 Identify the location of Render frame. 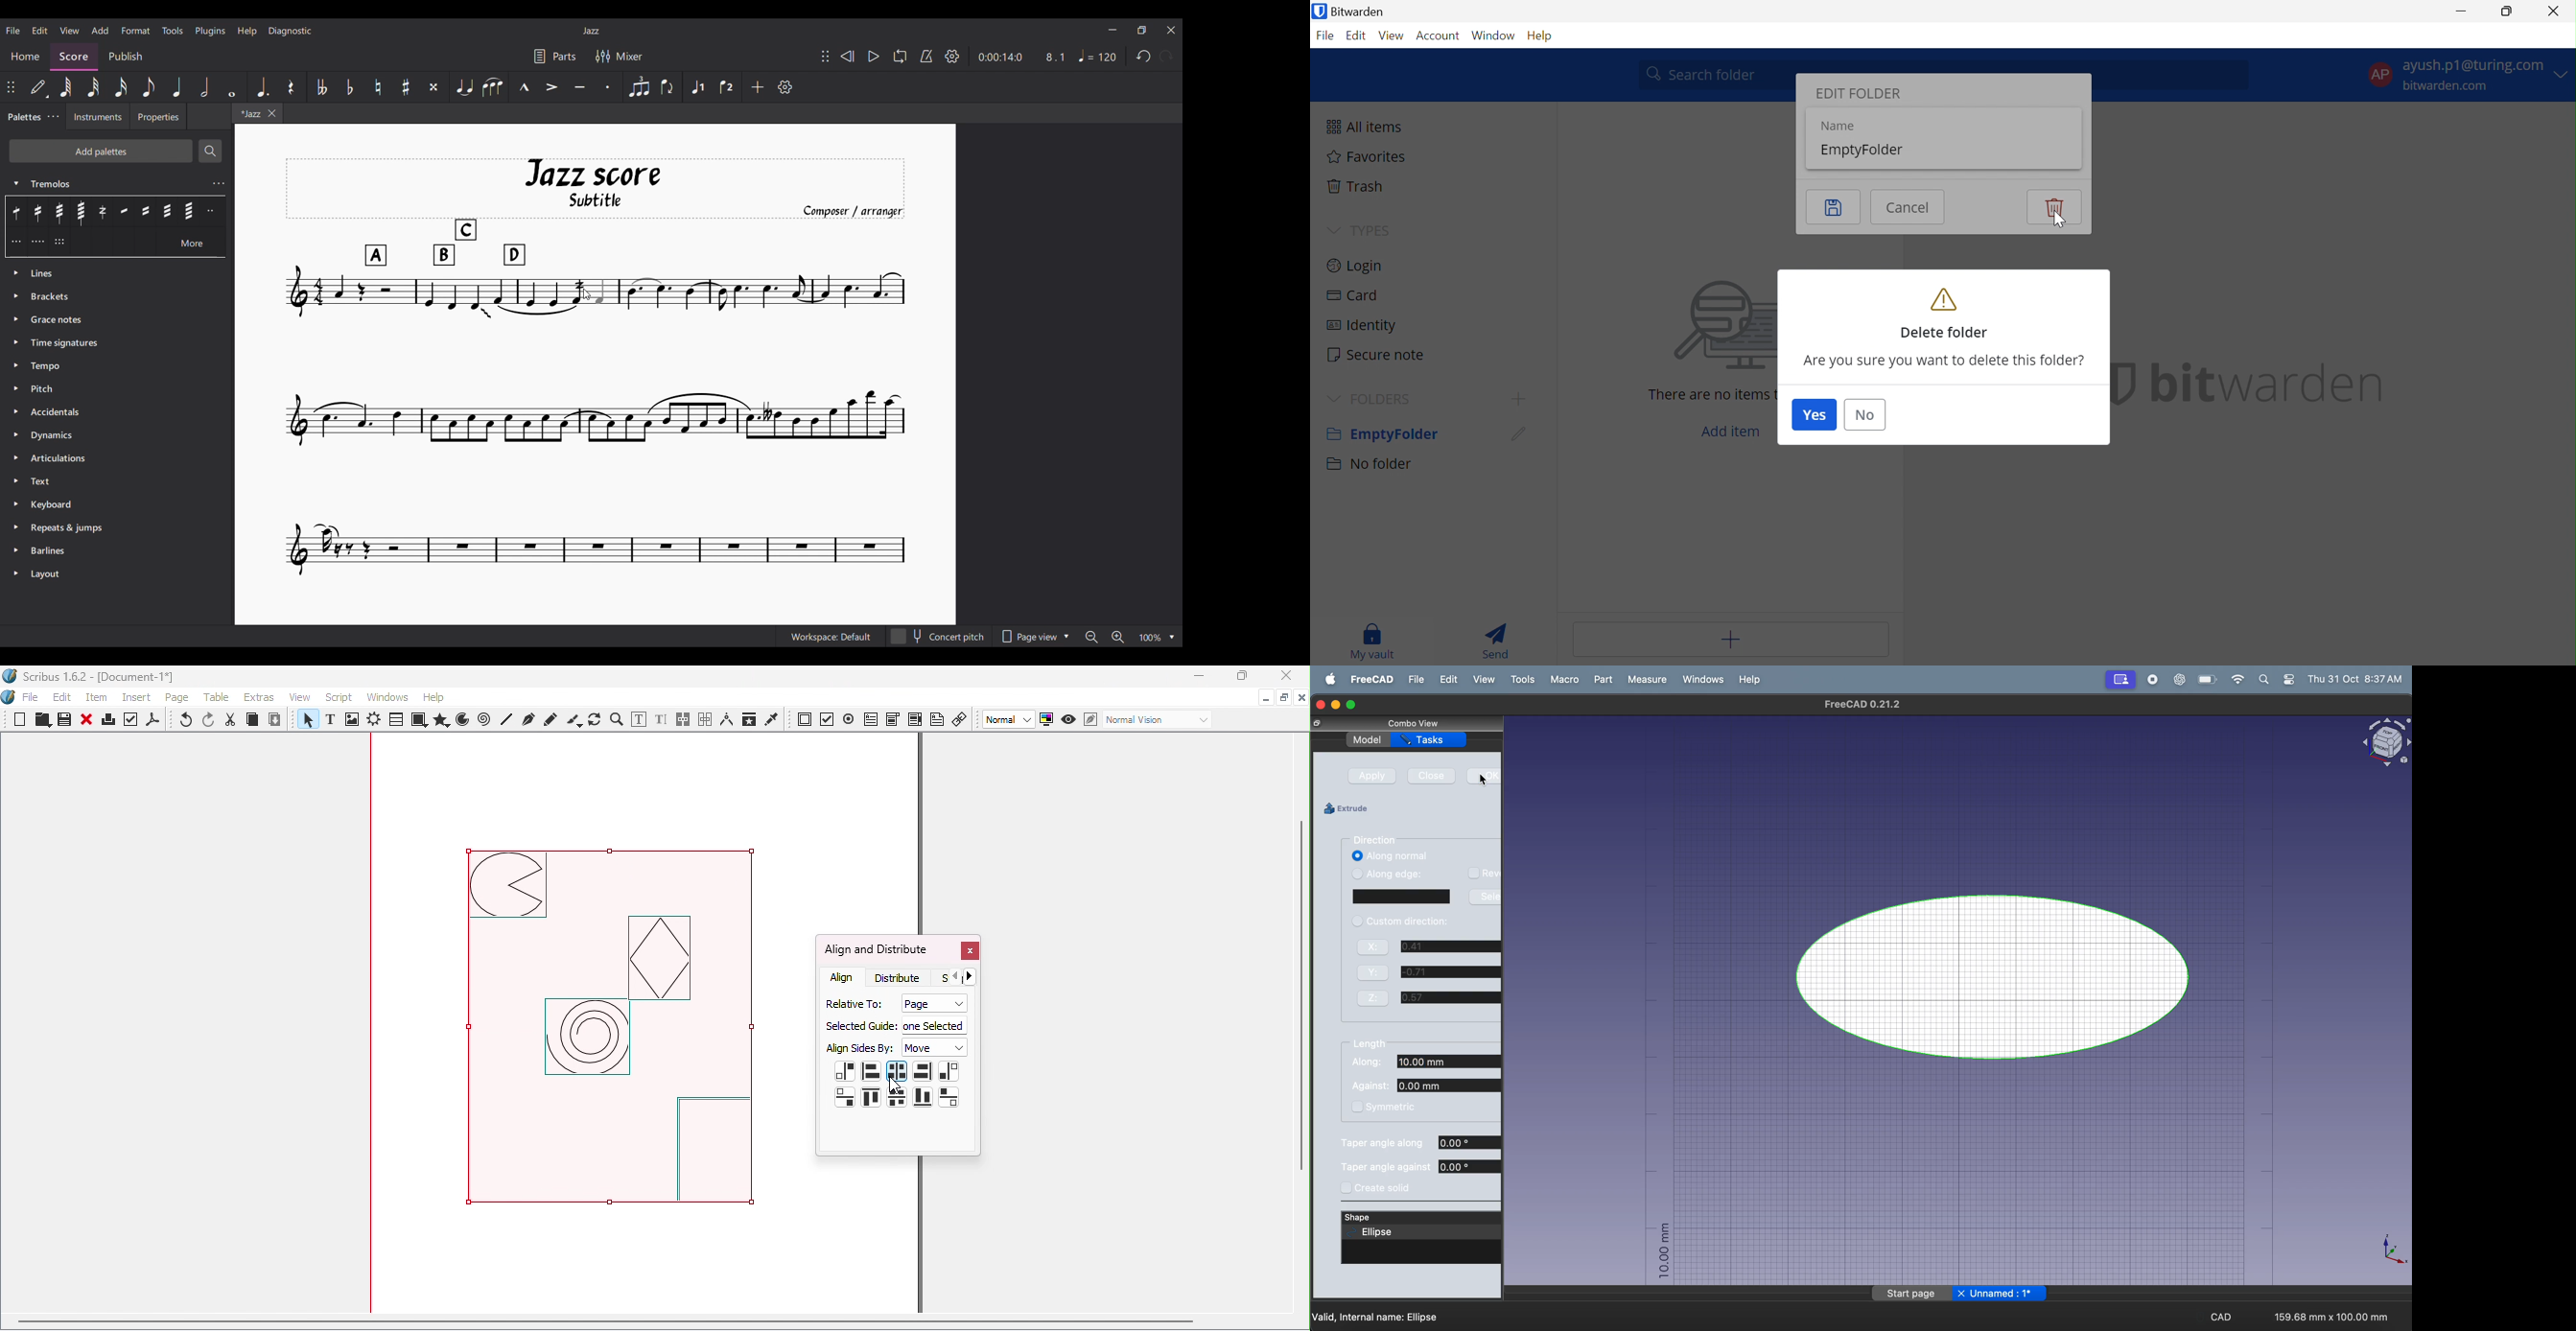
(374, 721).